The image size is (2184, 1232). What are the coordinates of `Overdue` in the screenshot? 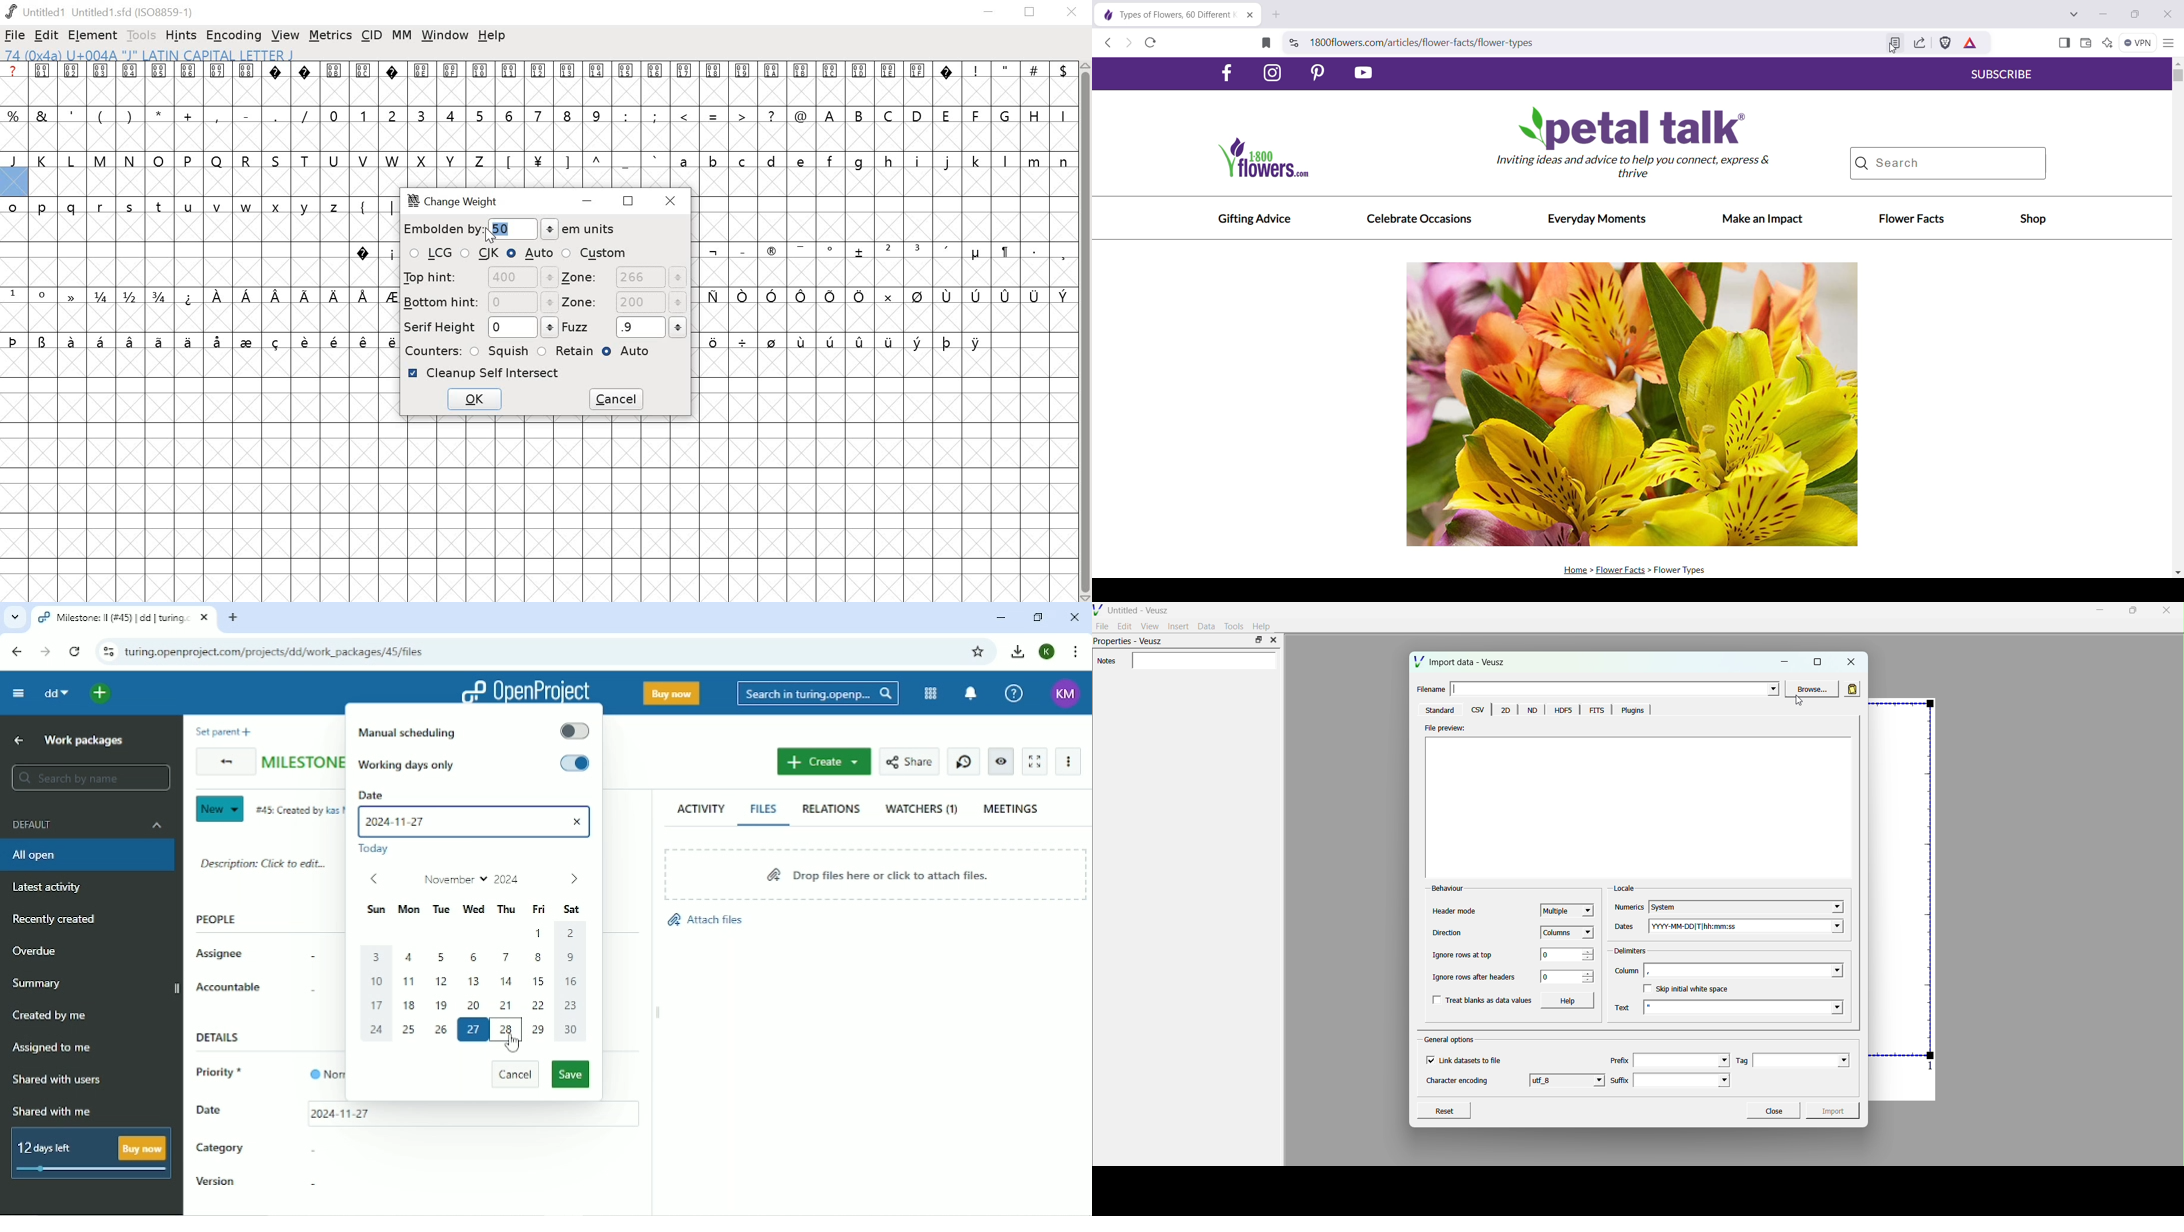 It's located at (38, 951).